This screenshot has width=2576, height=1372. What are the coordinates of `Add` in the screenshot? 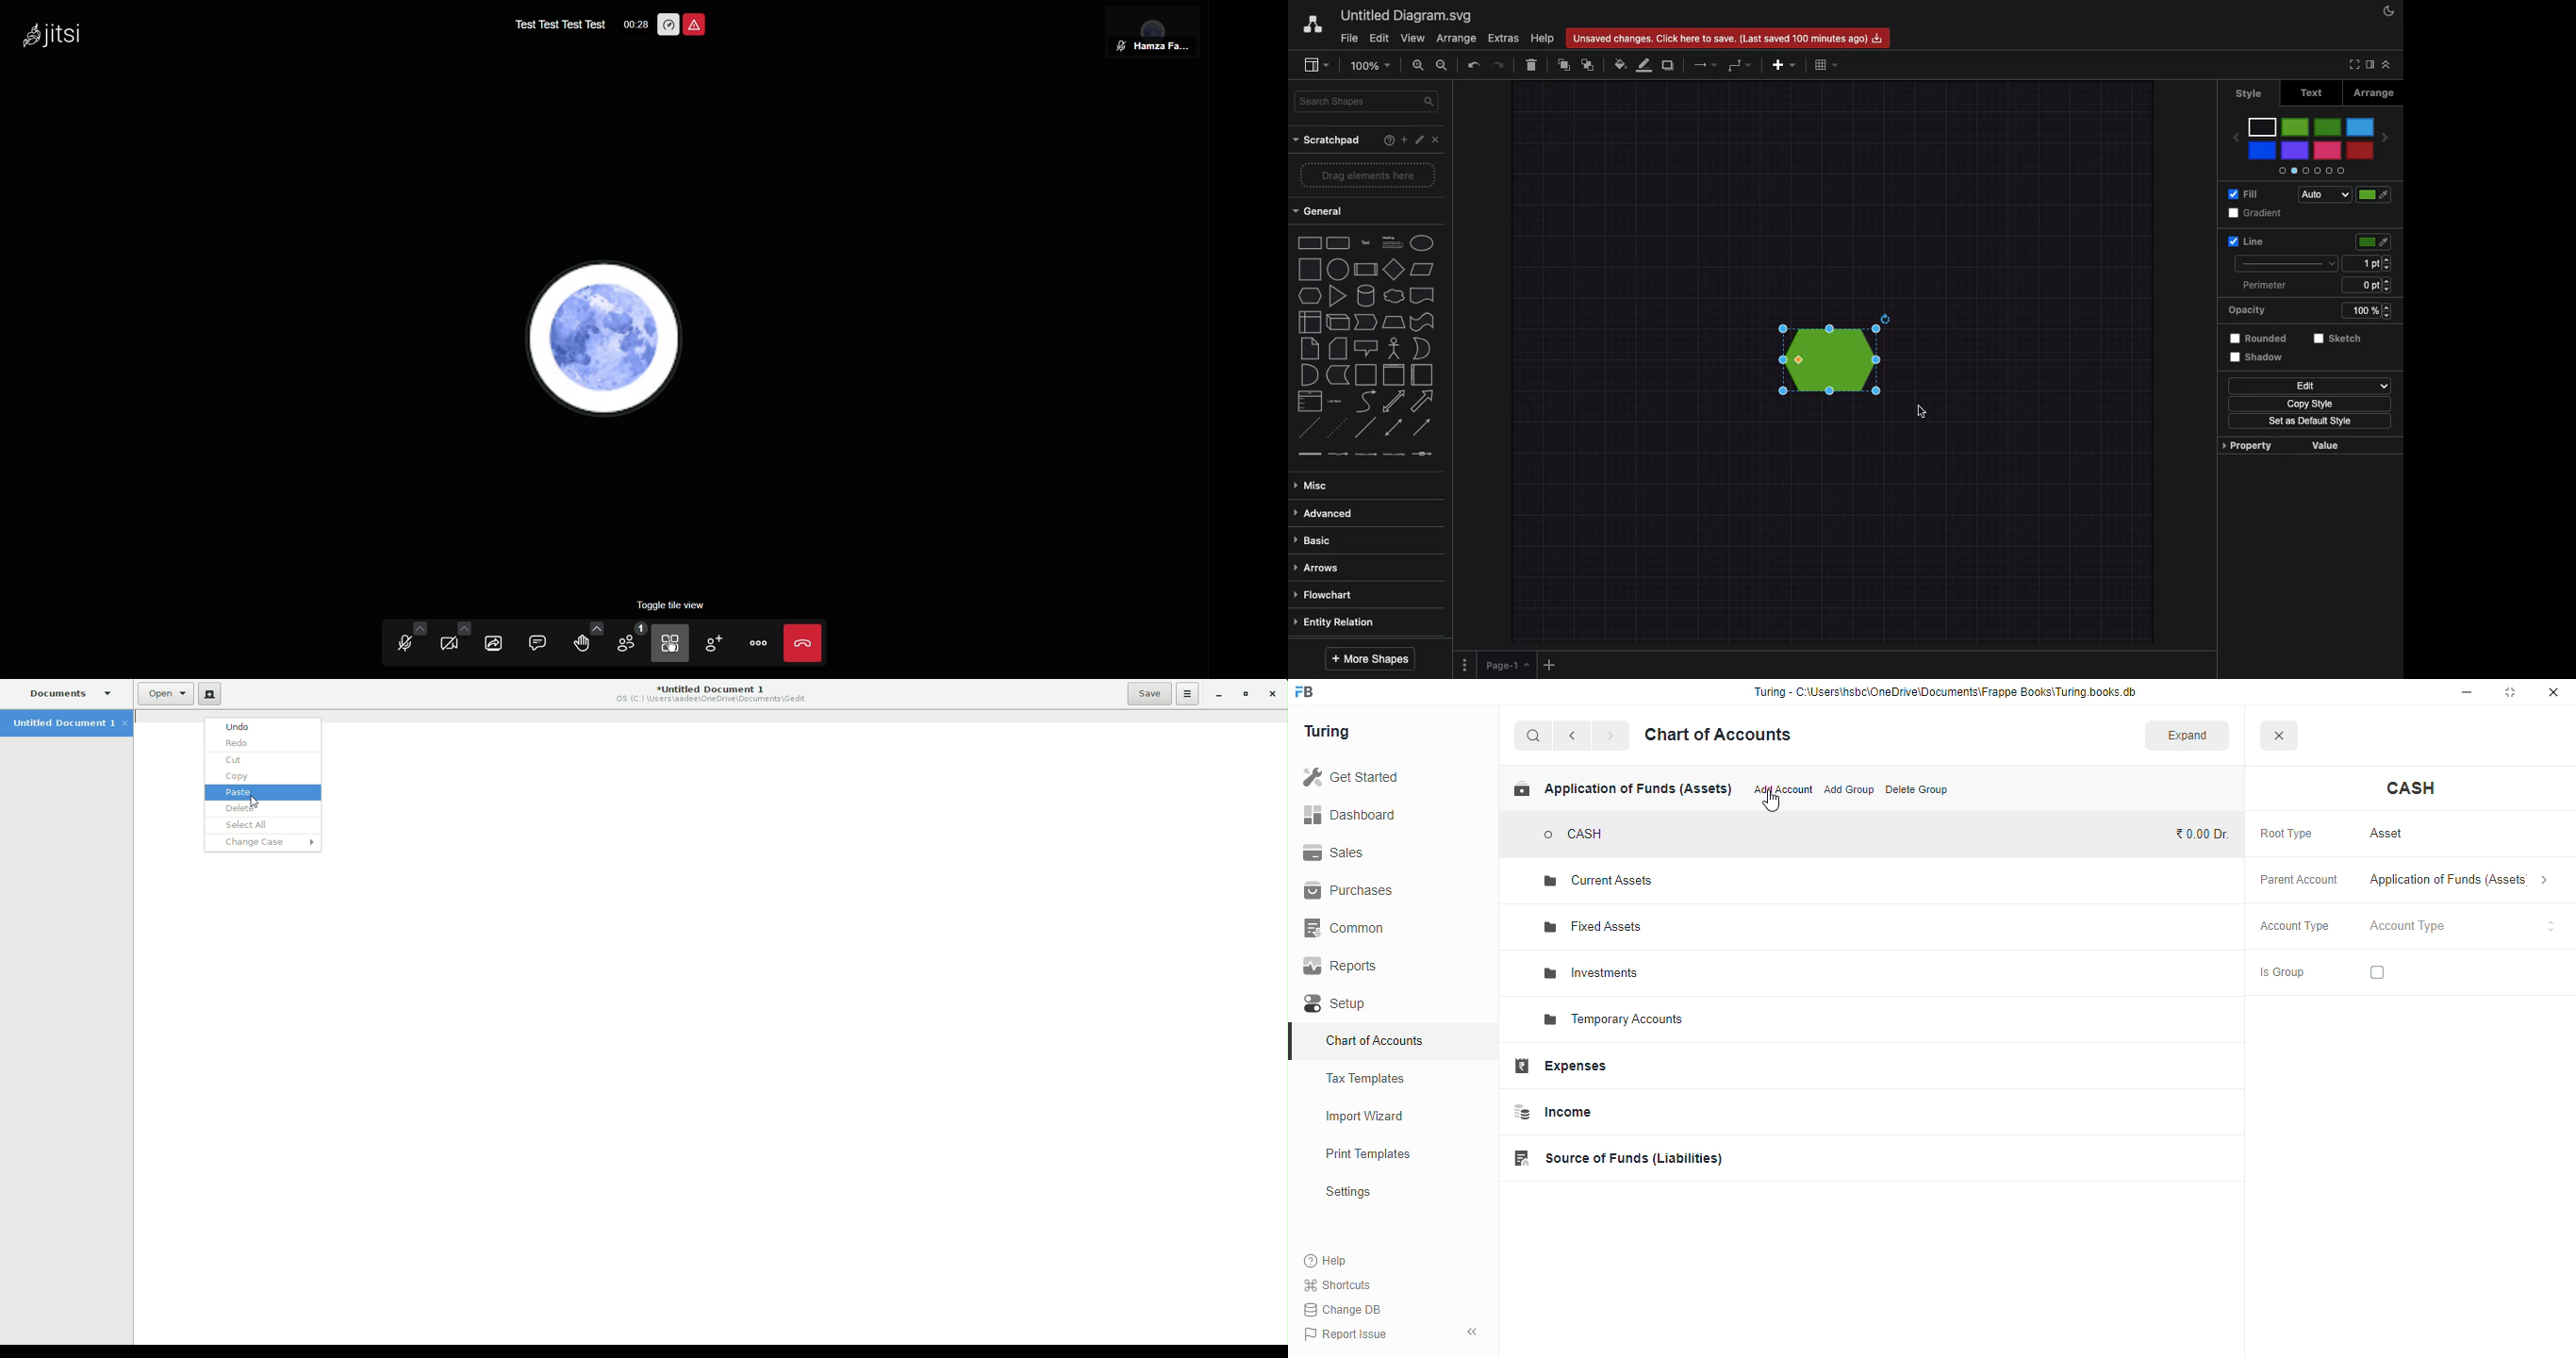 It's located at (1550, 665).